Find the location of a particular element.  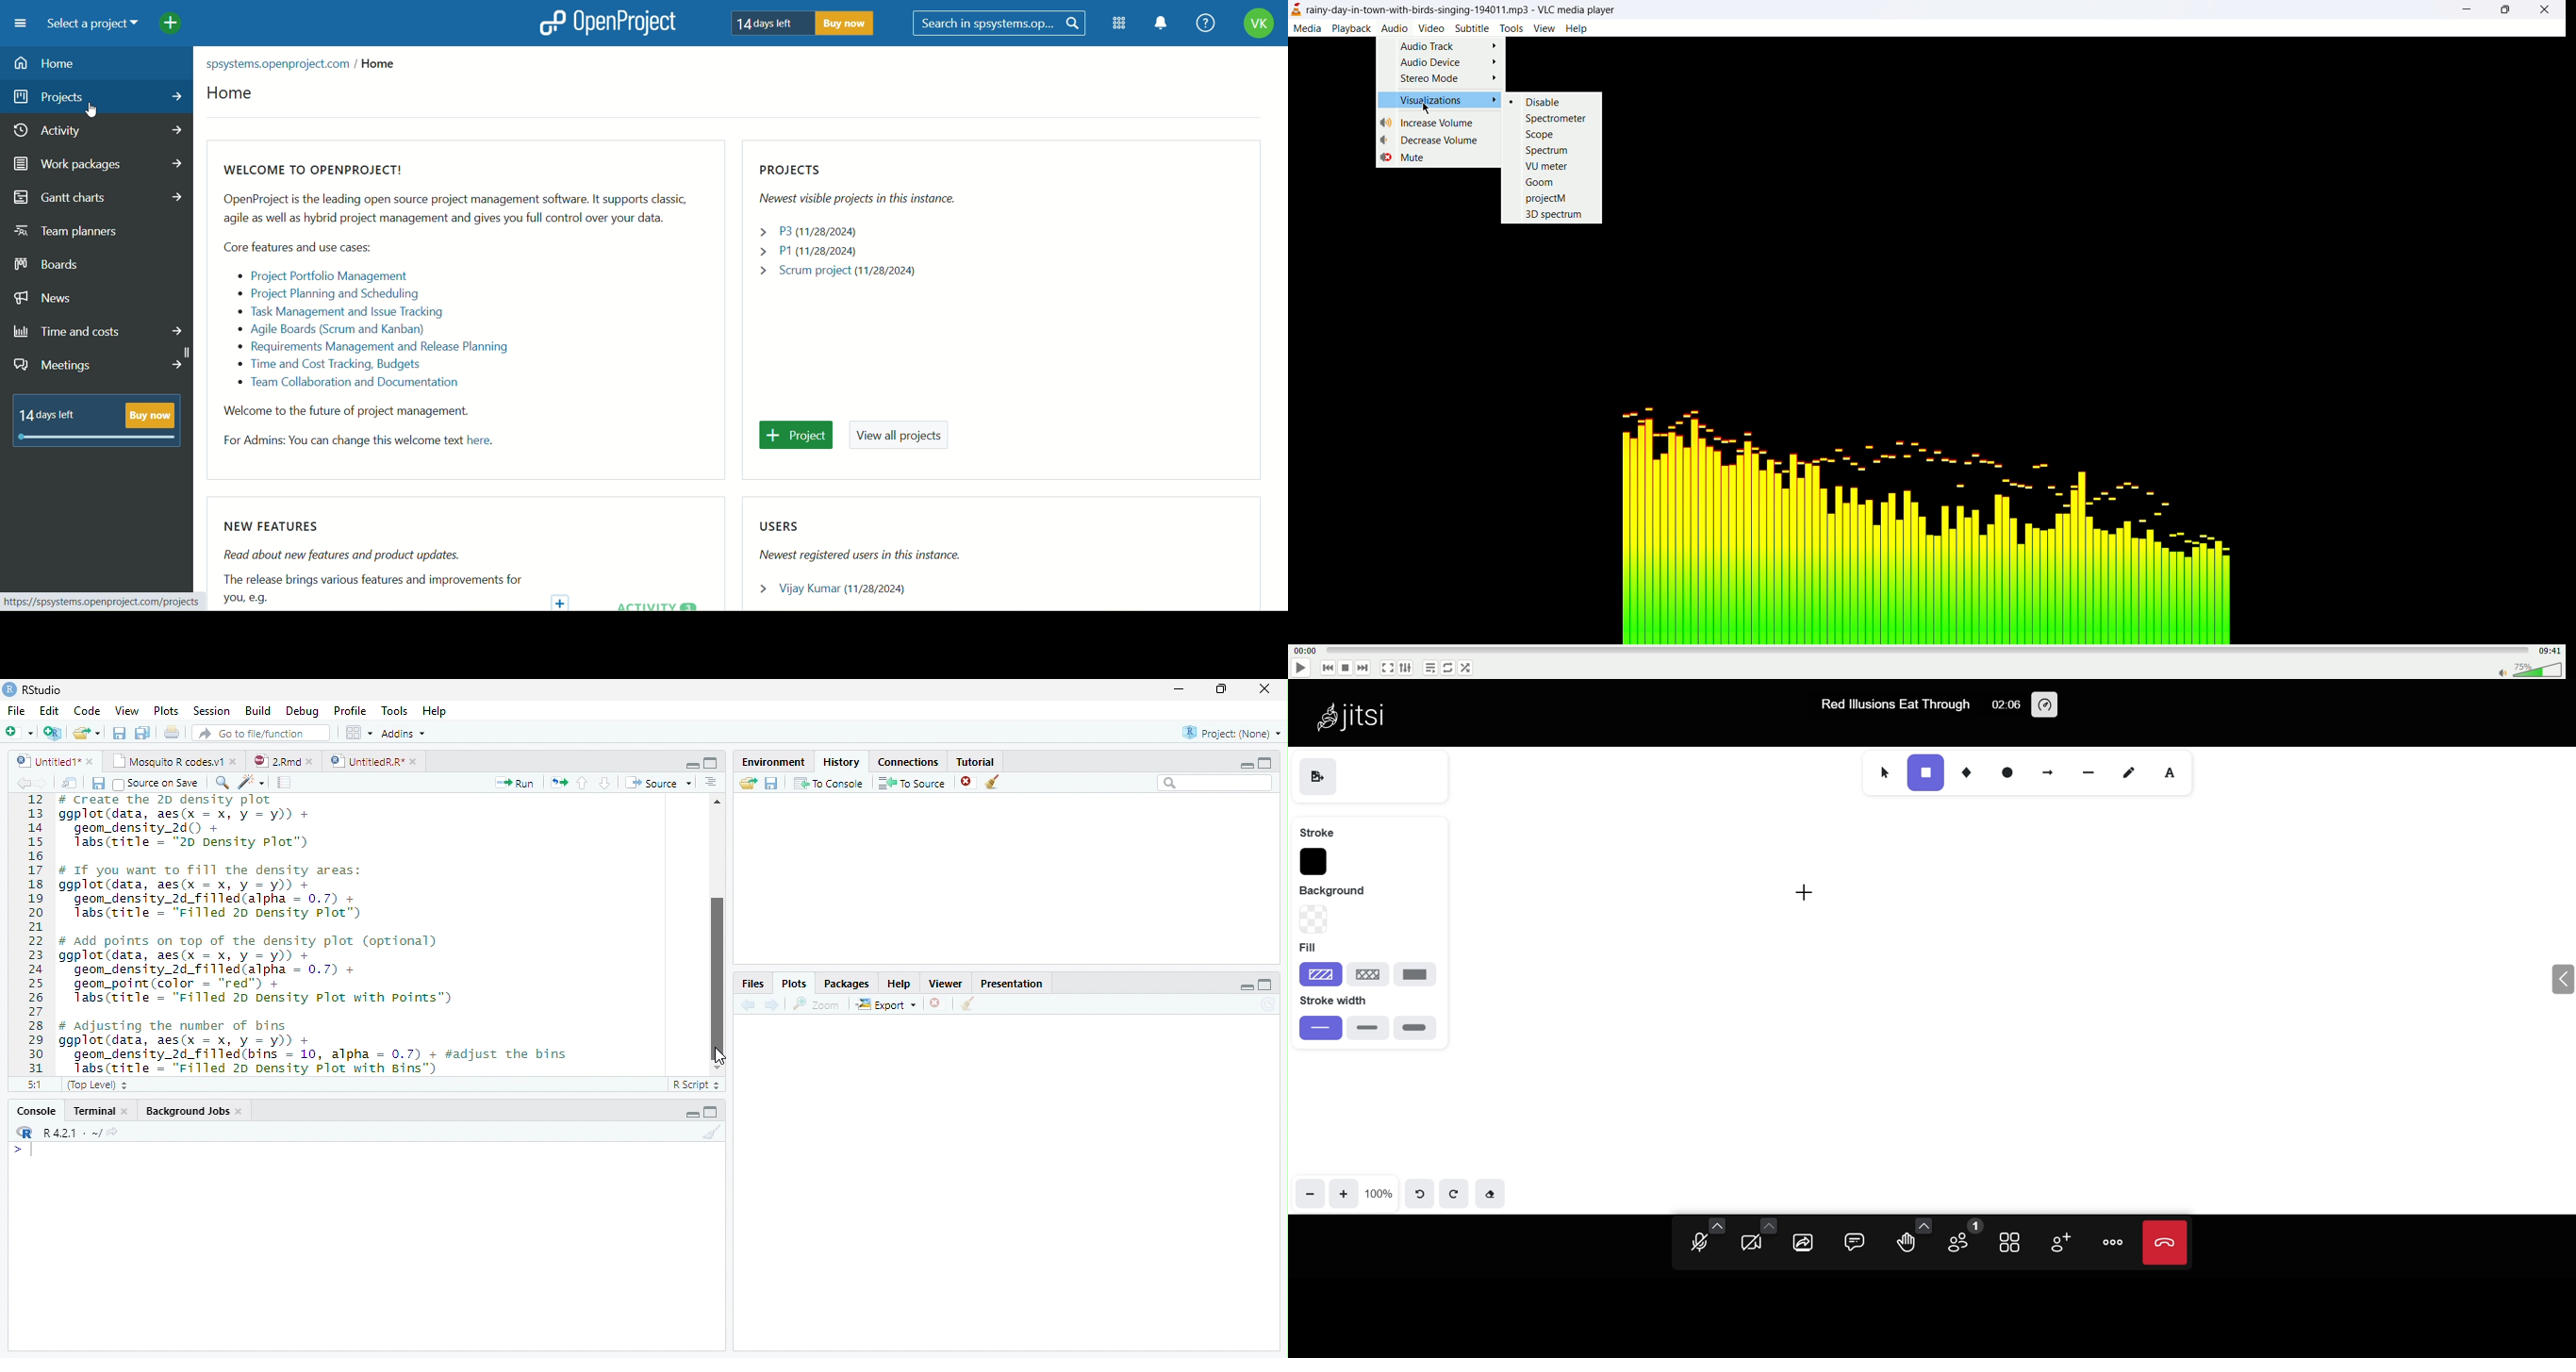

Plots is located at coordinates (793, 983).